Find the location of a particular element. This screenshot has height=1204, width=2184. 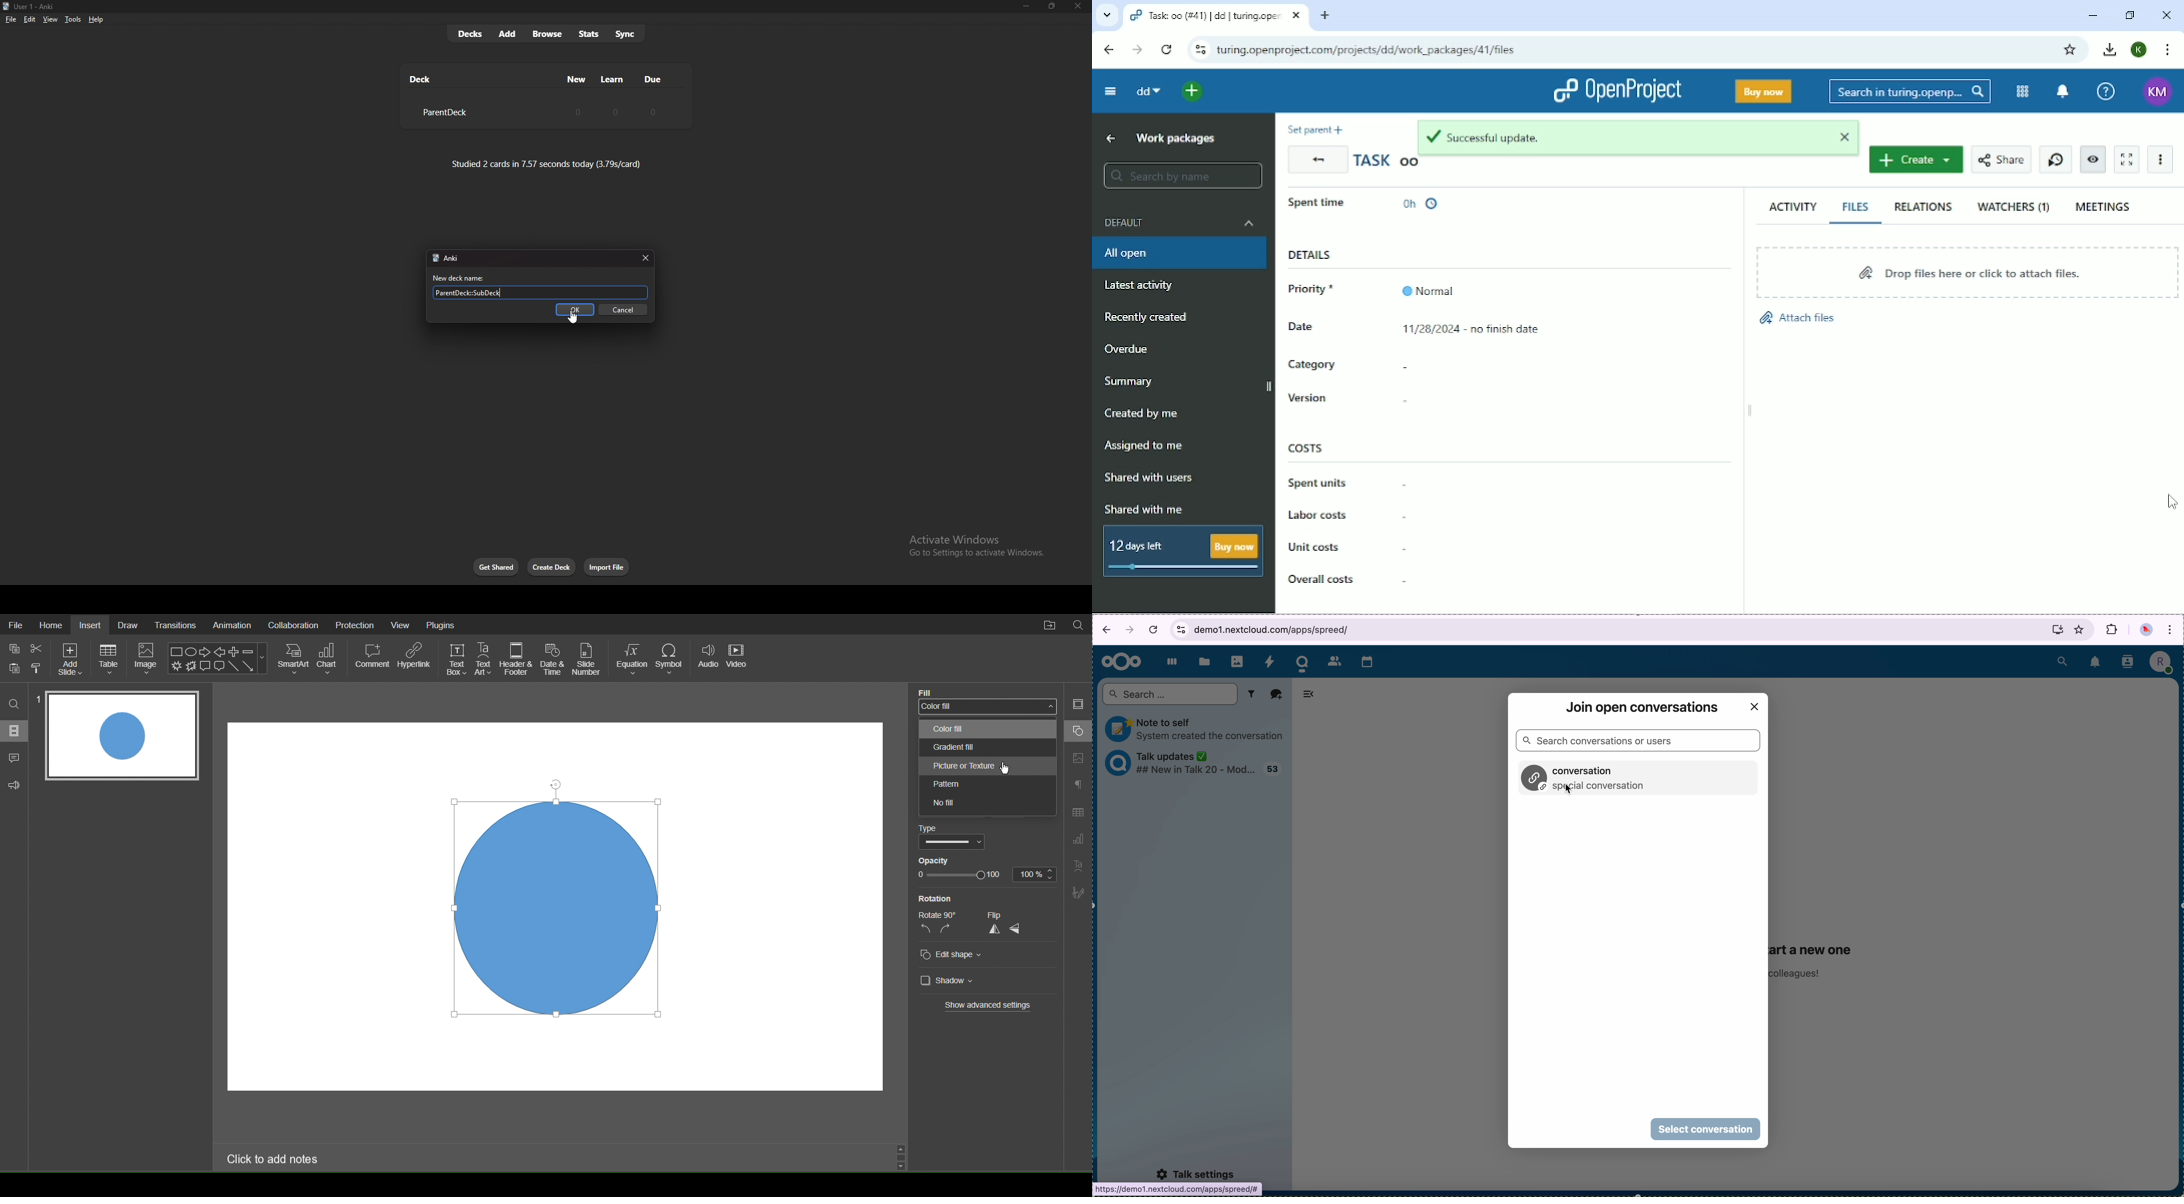

Feedback and Support is located at coordinates (14, 783).